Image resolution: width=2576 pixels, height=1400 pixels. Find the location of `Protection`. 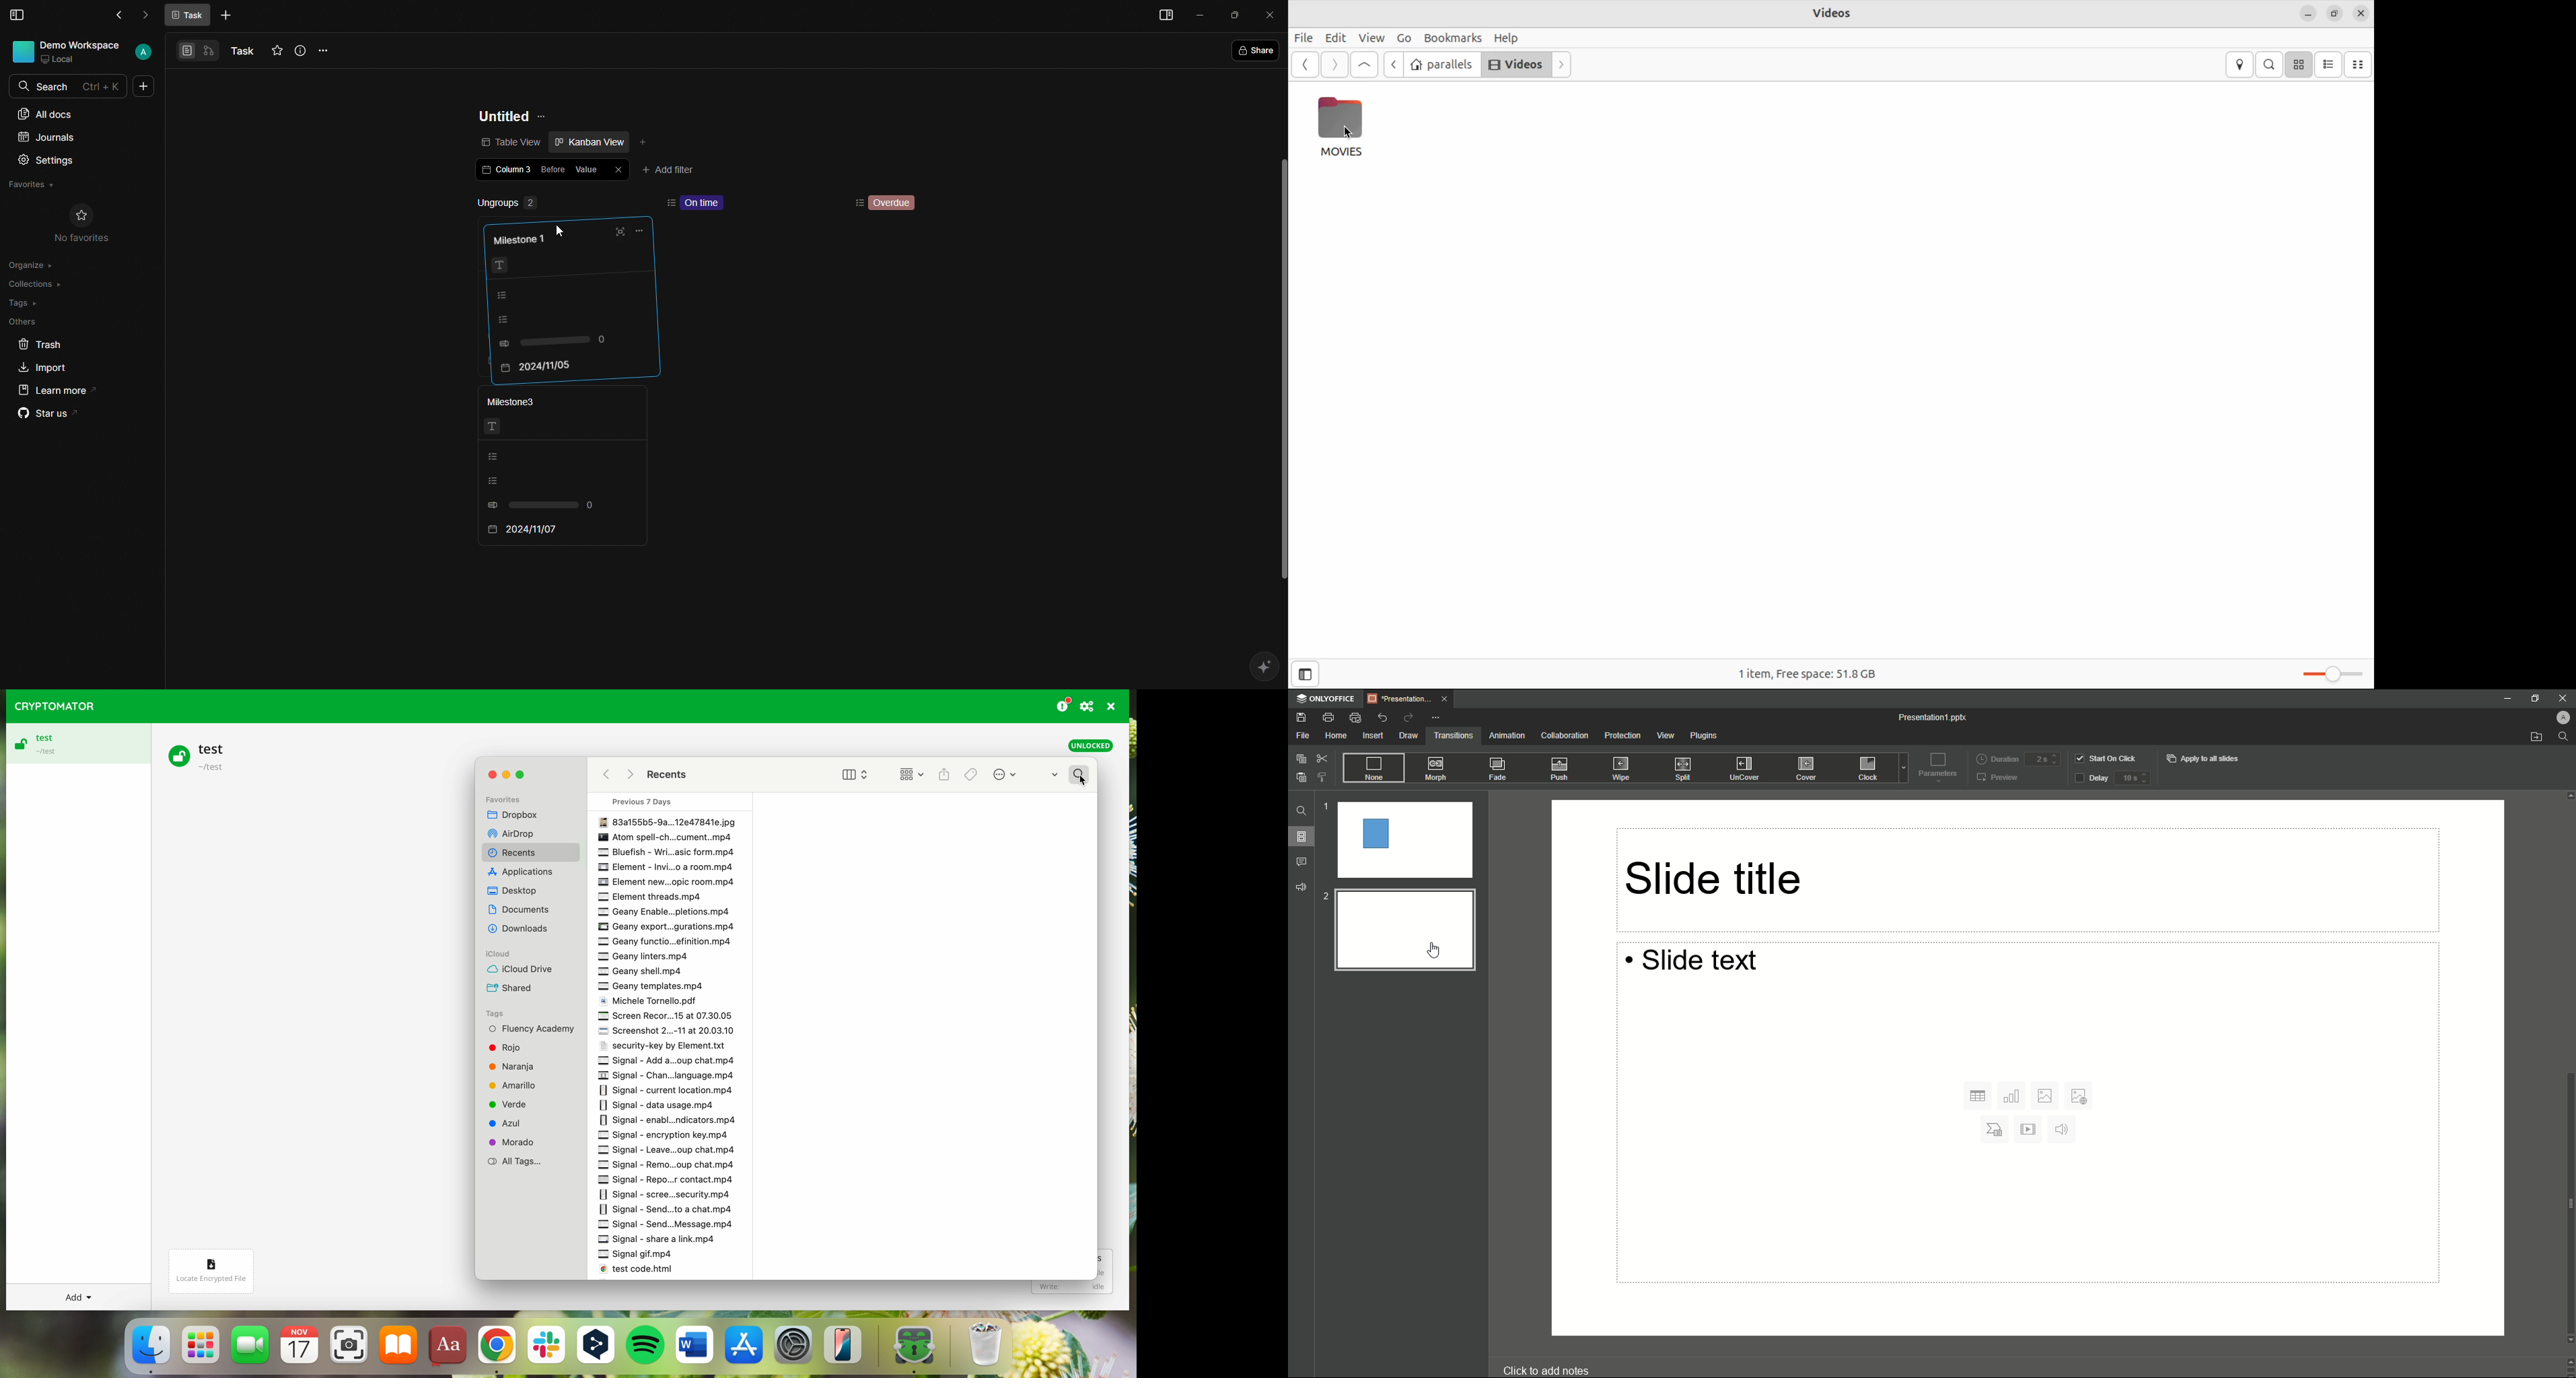

Protection is located at coordinates (1623, 736).